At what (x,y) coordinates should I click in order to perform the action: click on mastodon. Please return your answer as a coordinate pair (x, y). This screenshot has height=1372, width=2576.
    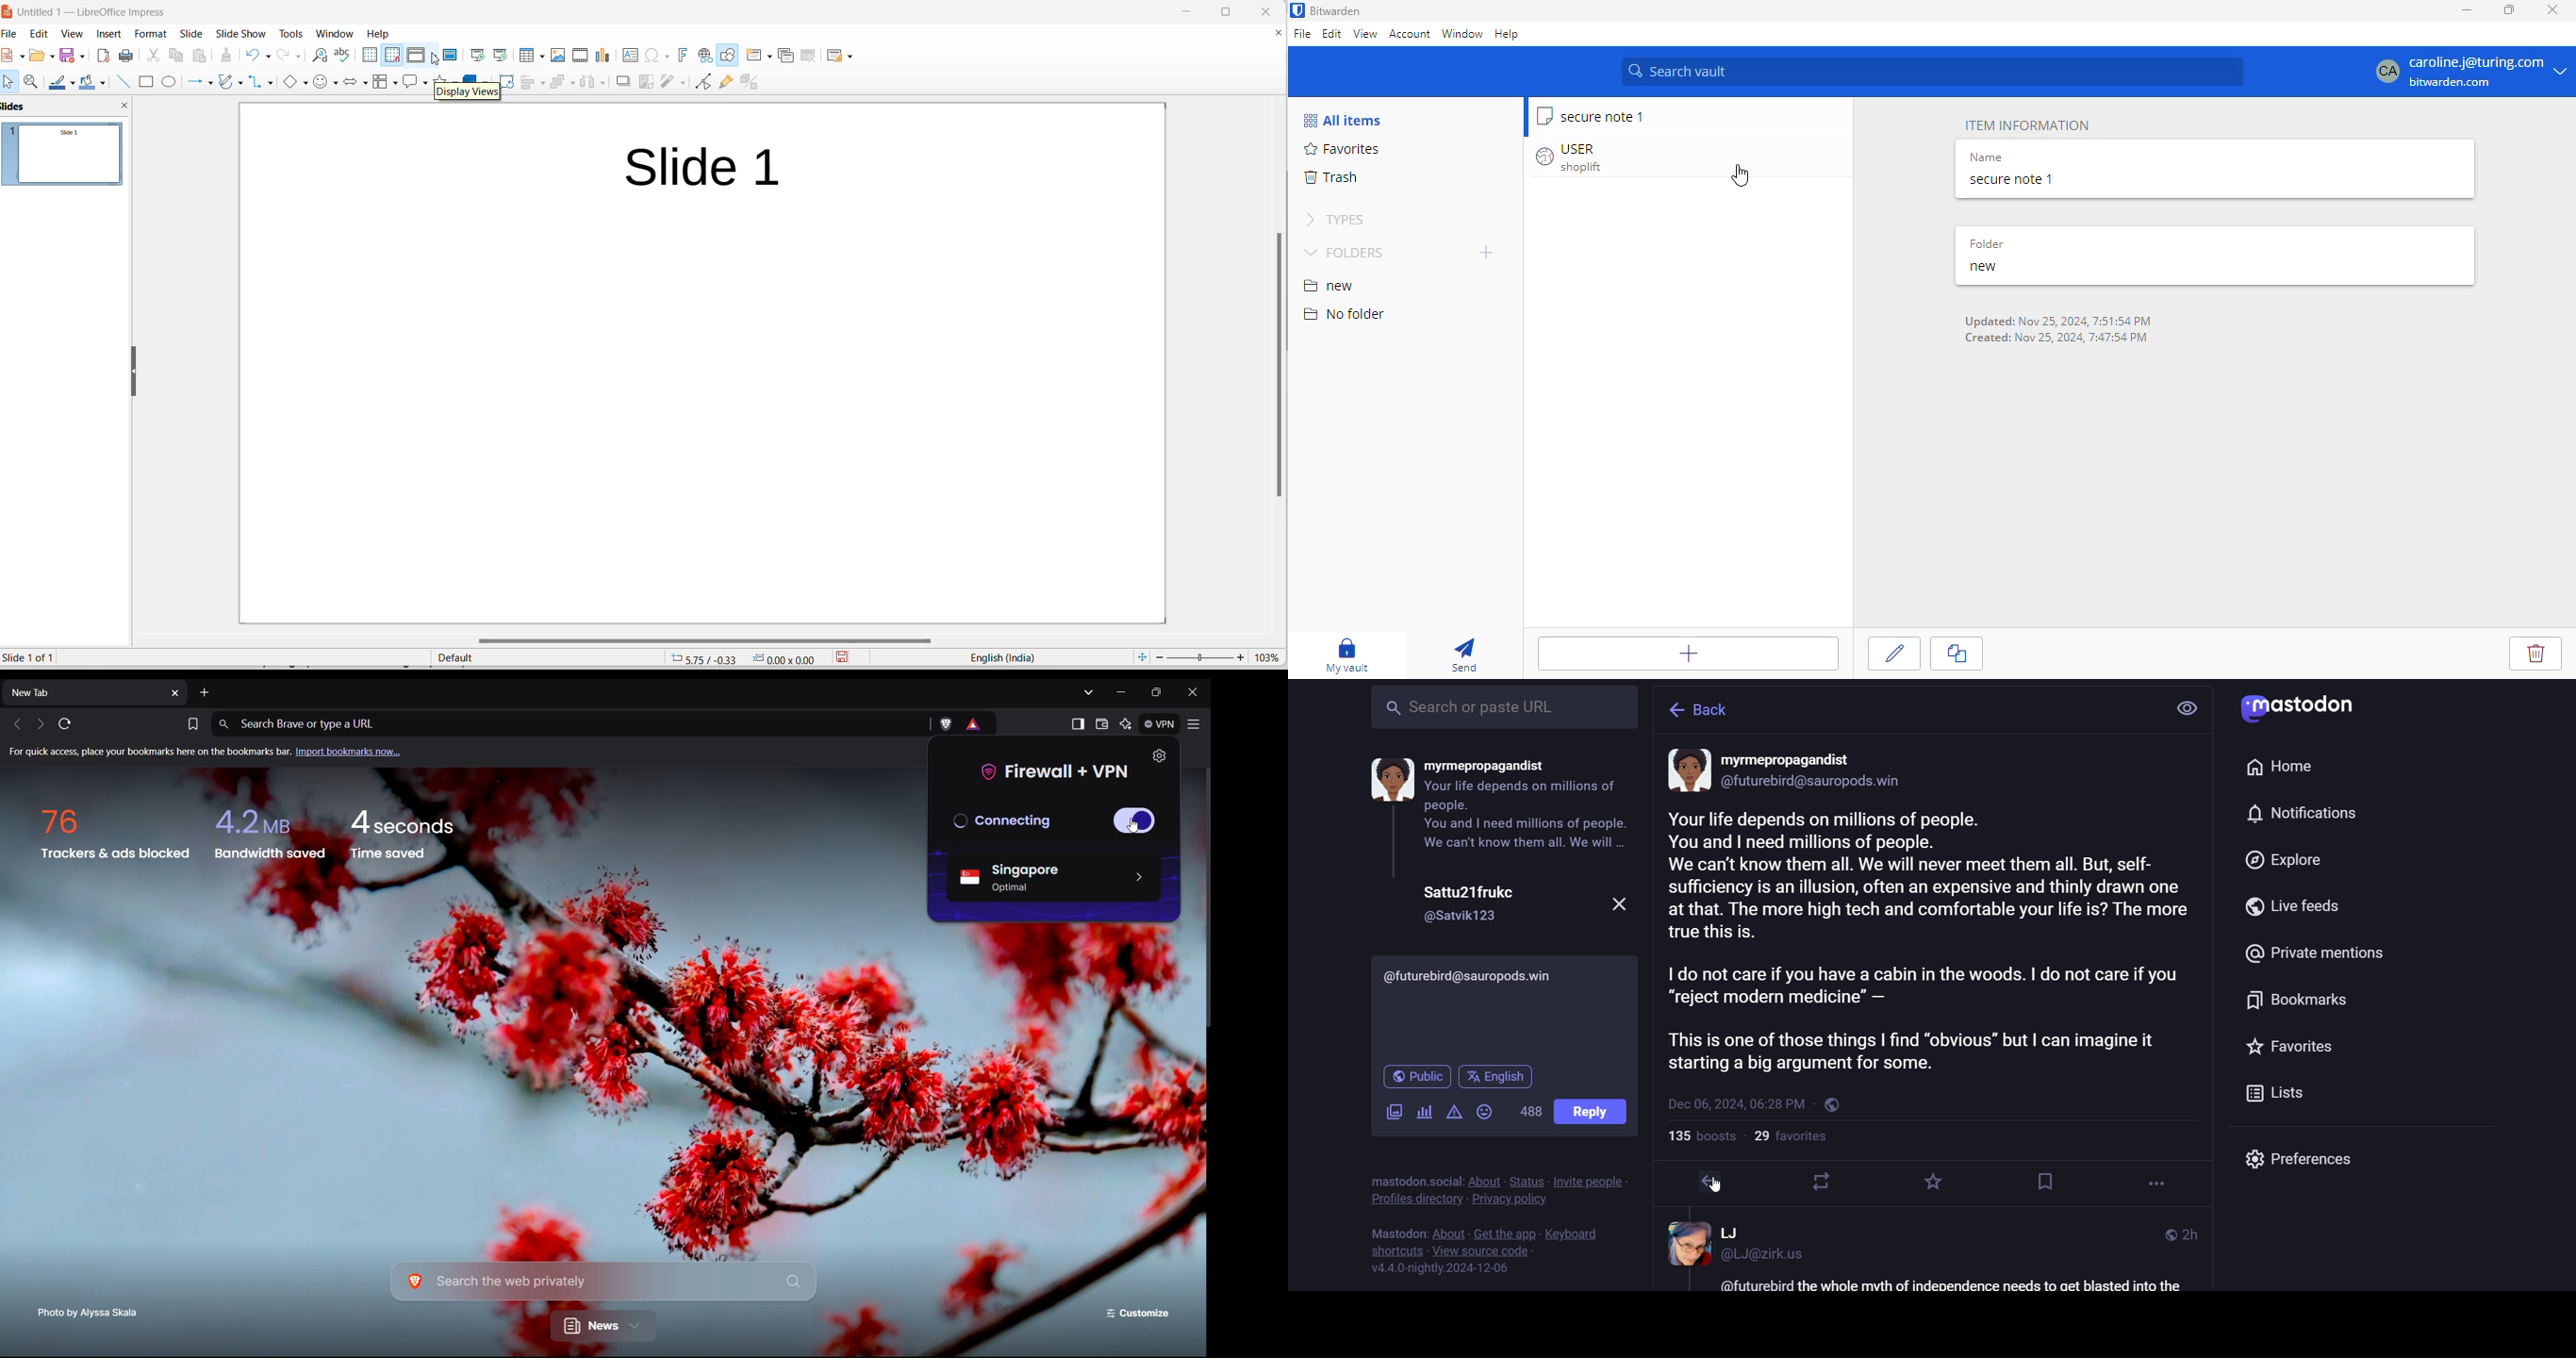
    Looking at the image, I should click on (2300, 707).